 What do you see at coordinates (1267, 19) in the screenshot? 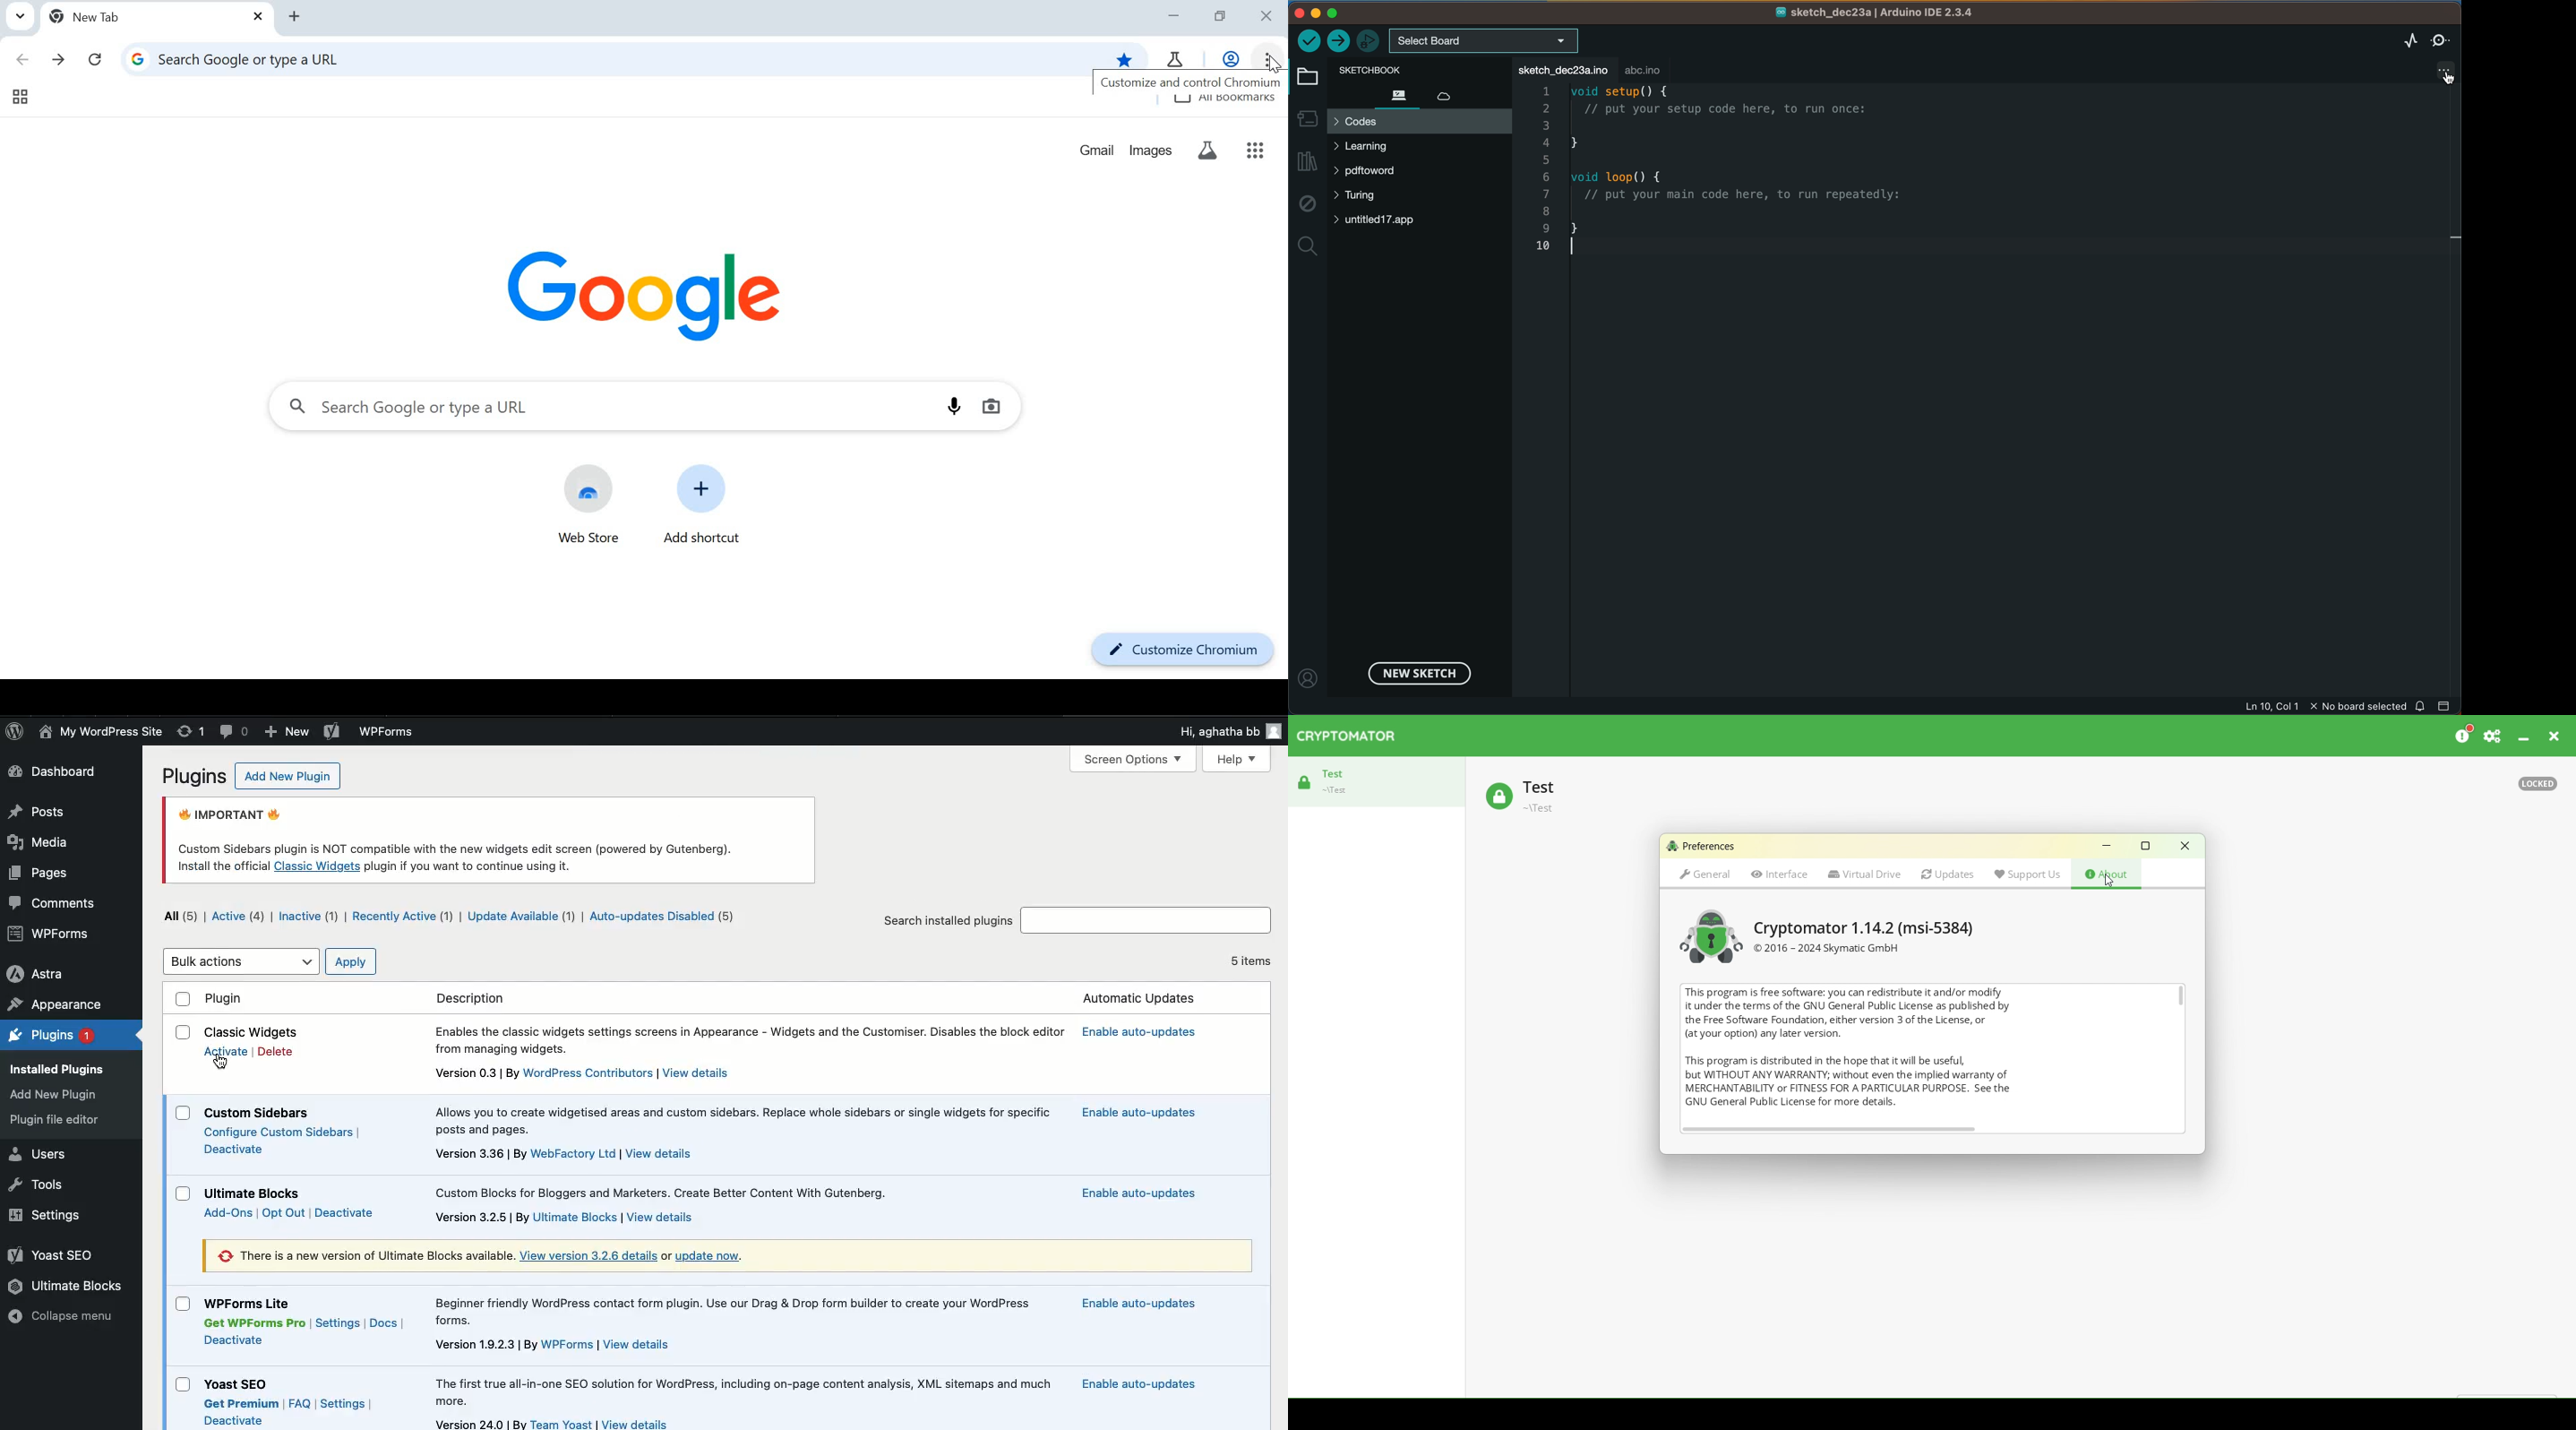
I see `close` at bounding box center [1267, 19].